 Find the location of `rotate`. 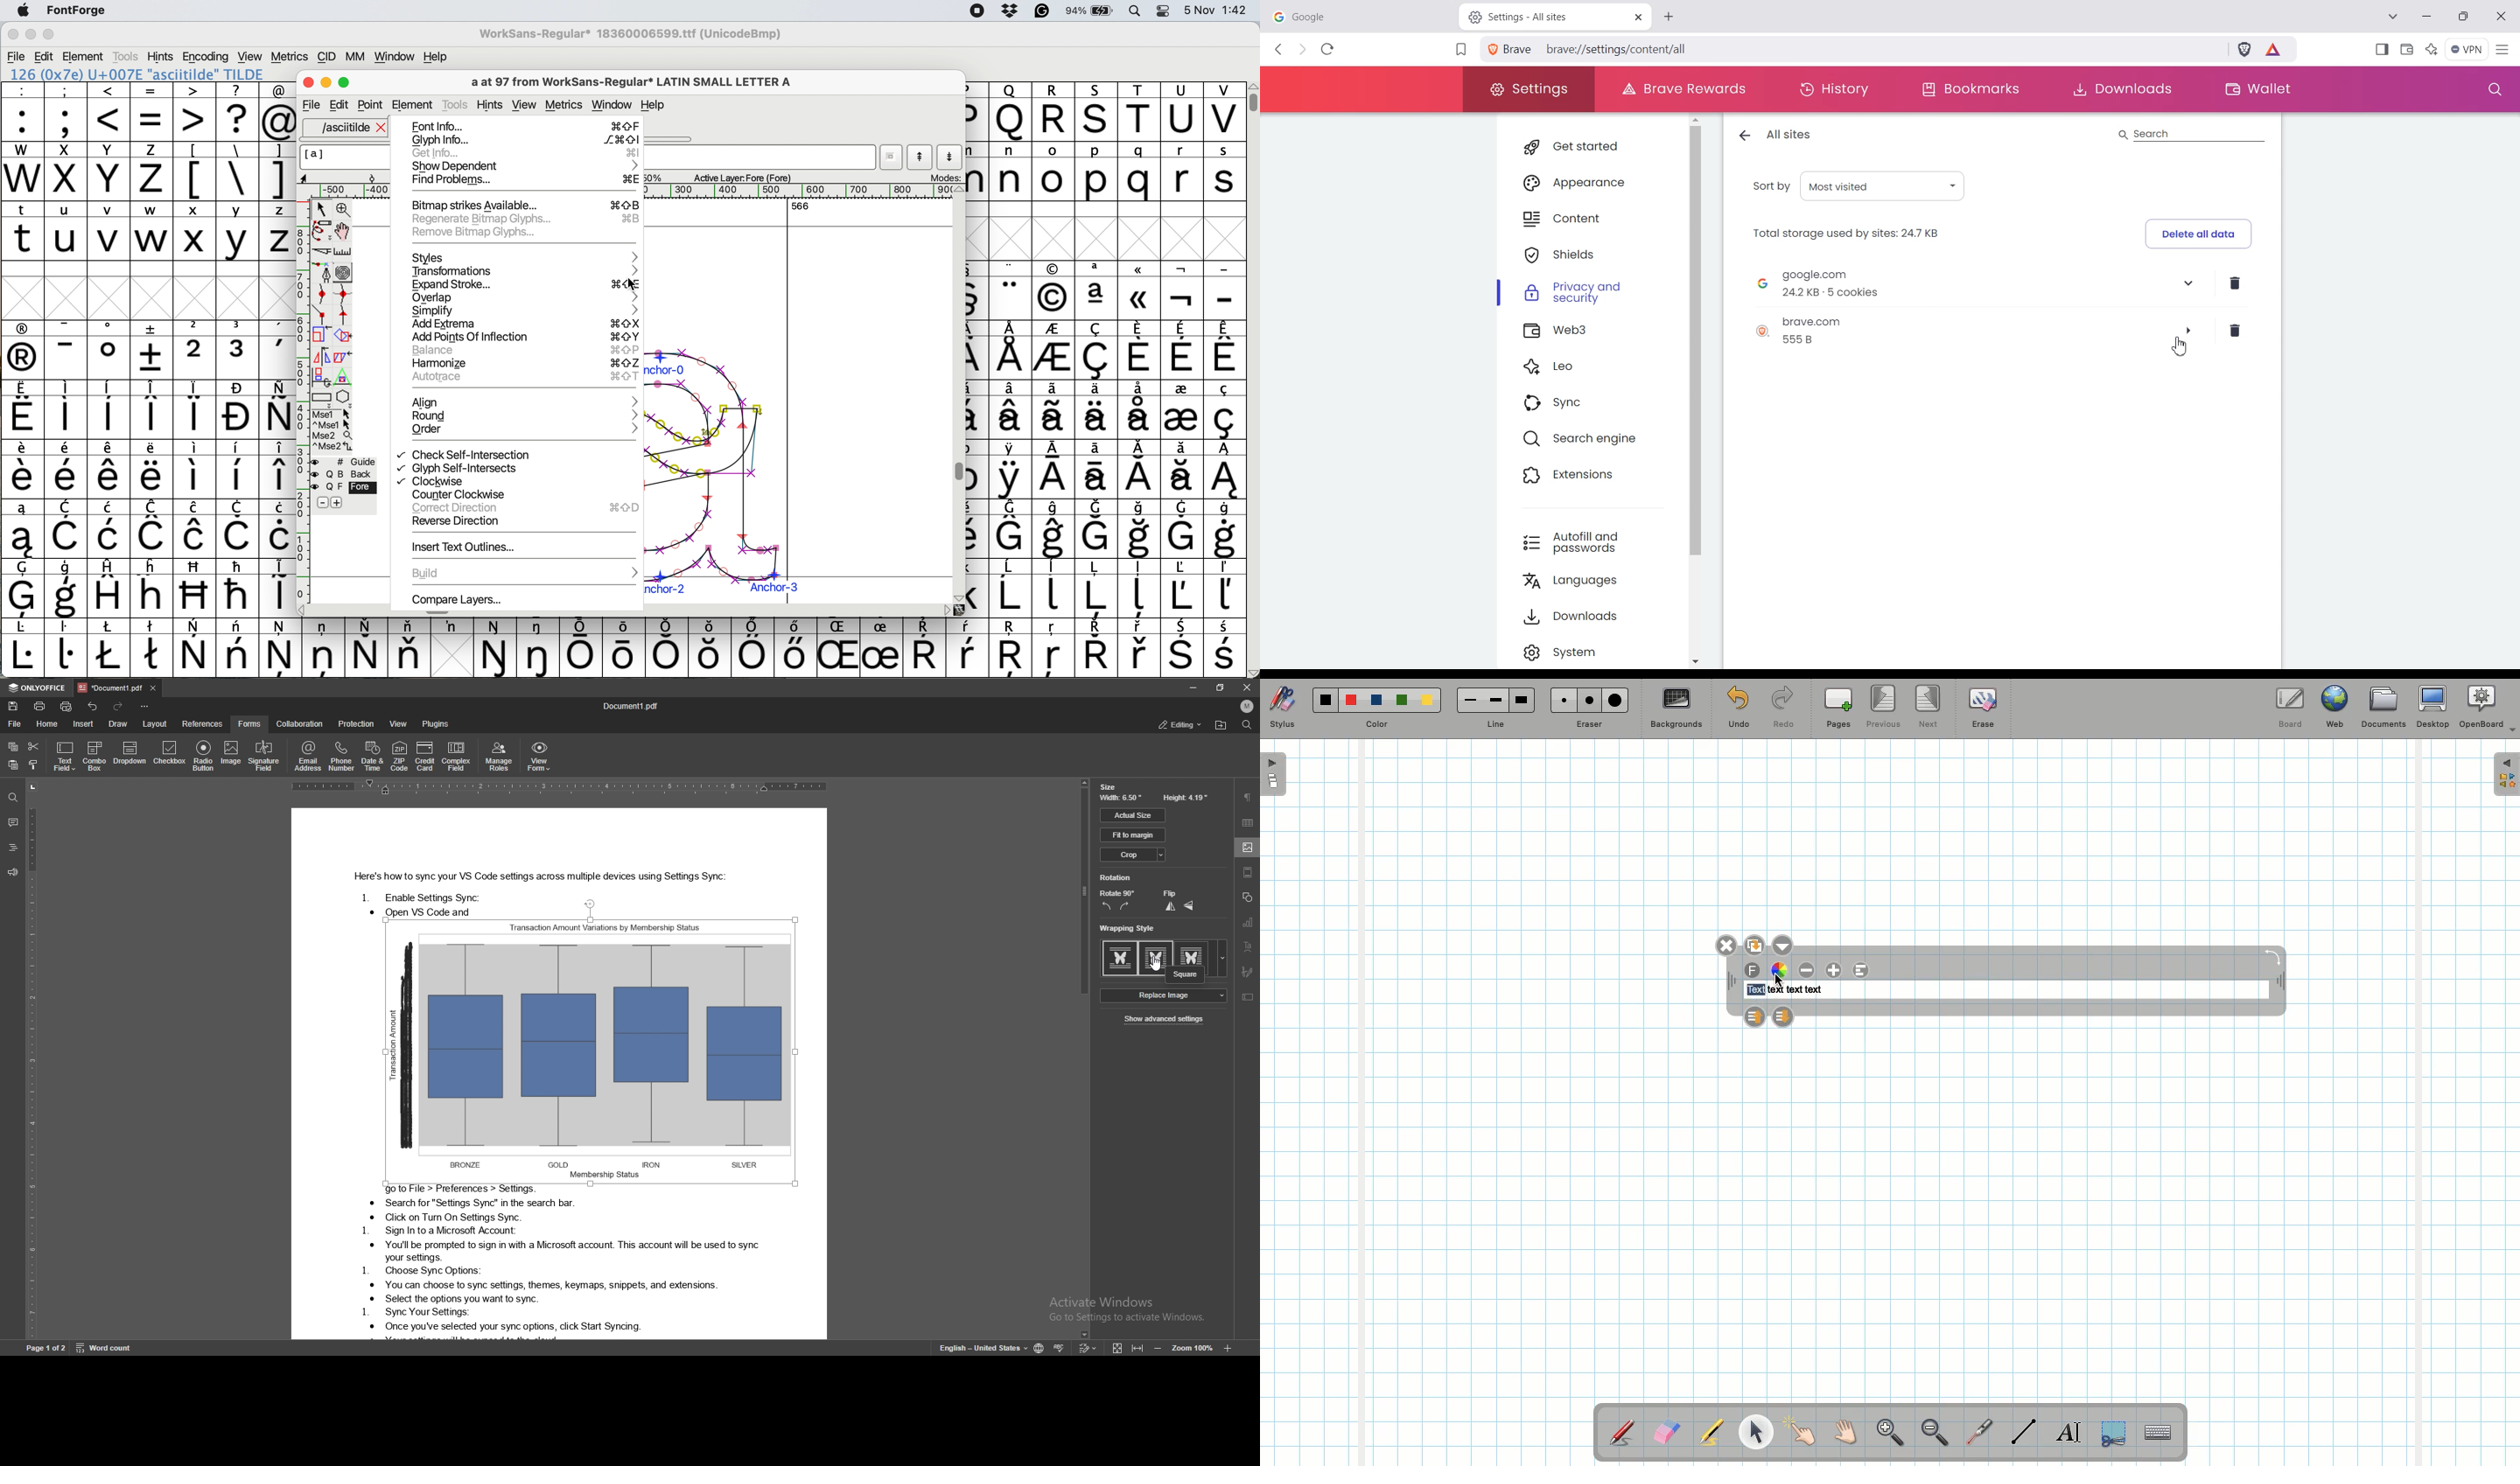

rotate is located at coordinates (1128, 907).